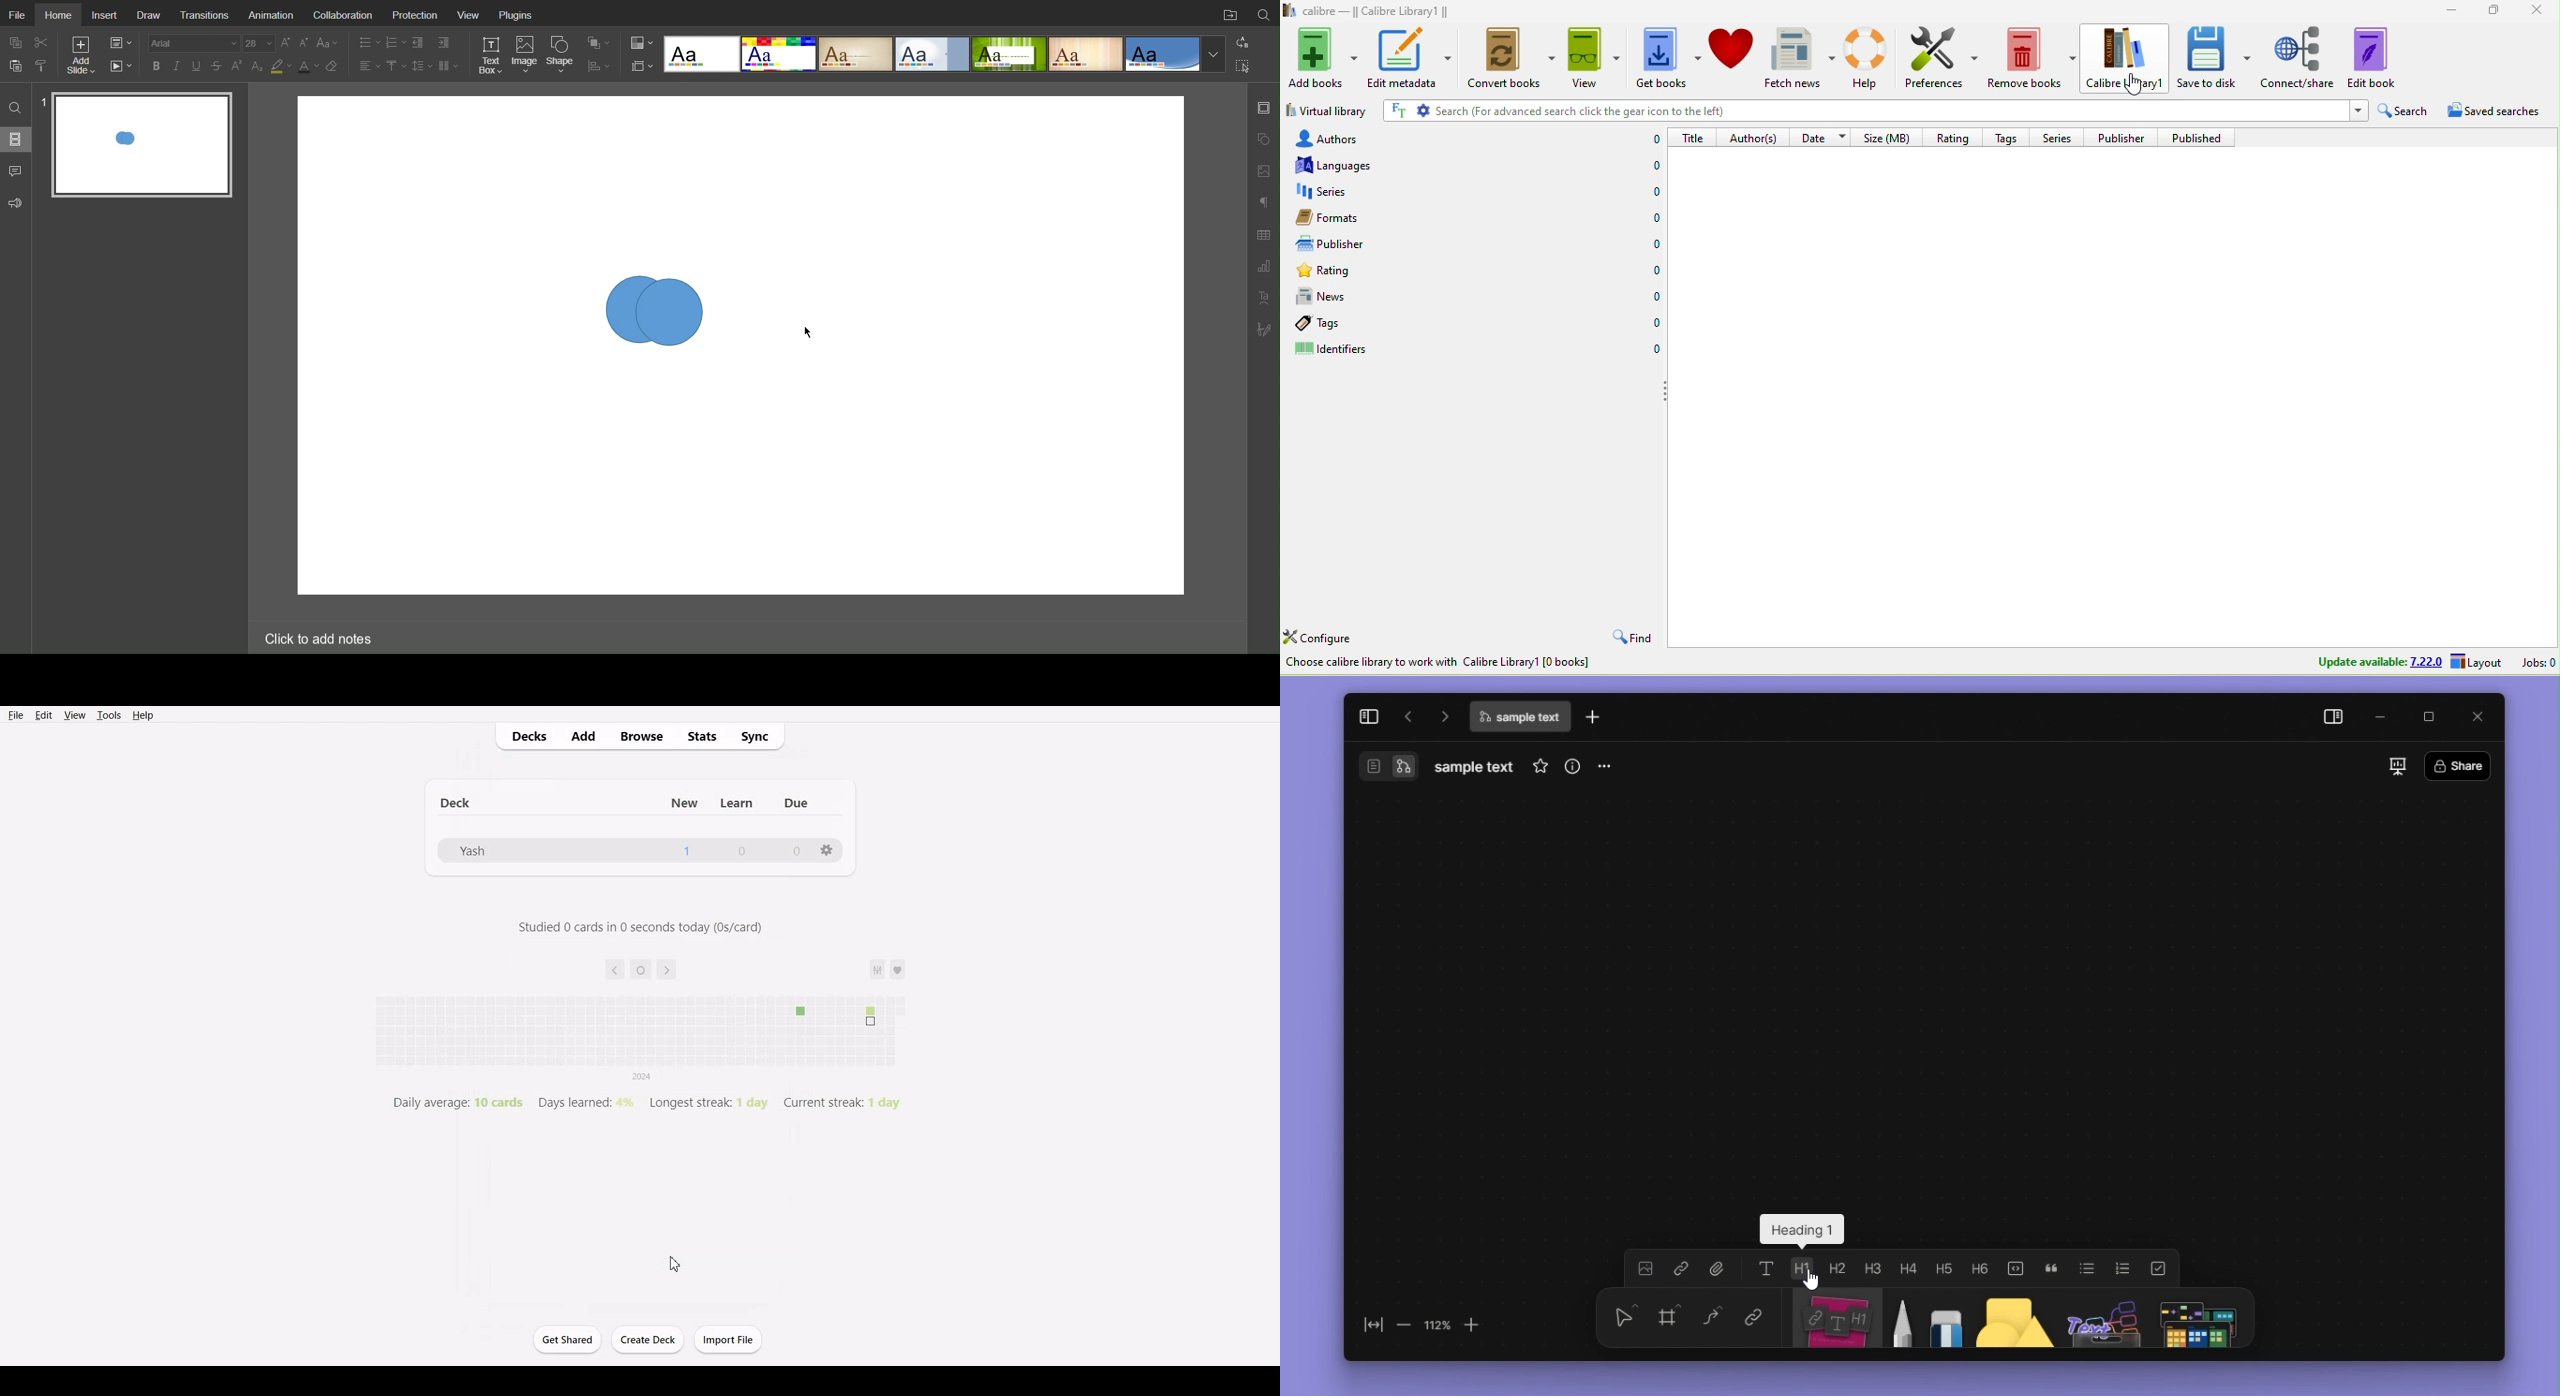  I want to click on cursor, so click(675, 1263).